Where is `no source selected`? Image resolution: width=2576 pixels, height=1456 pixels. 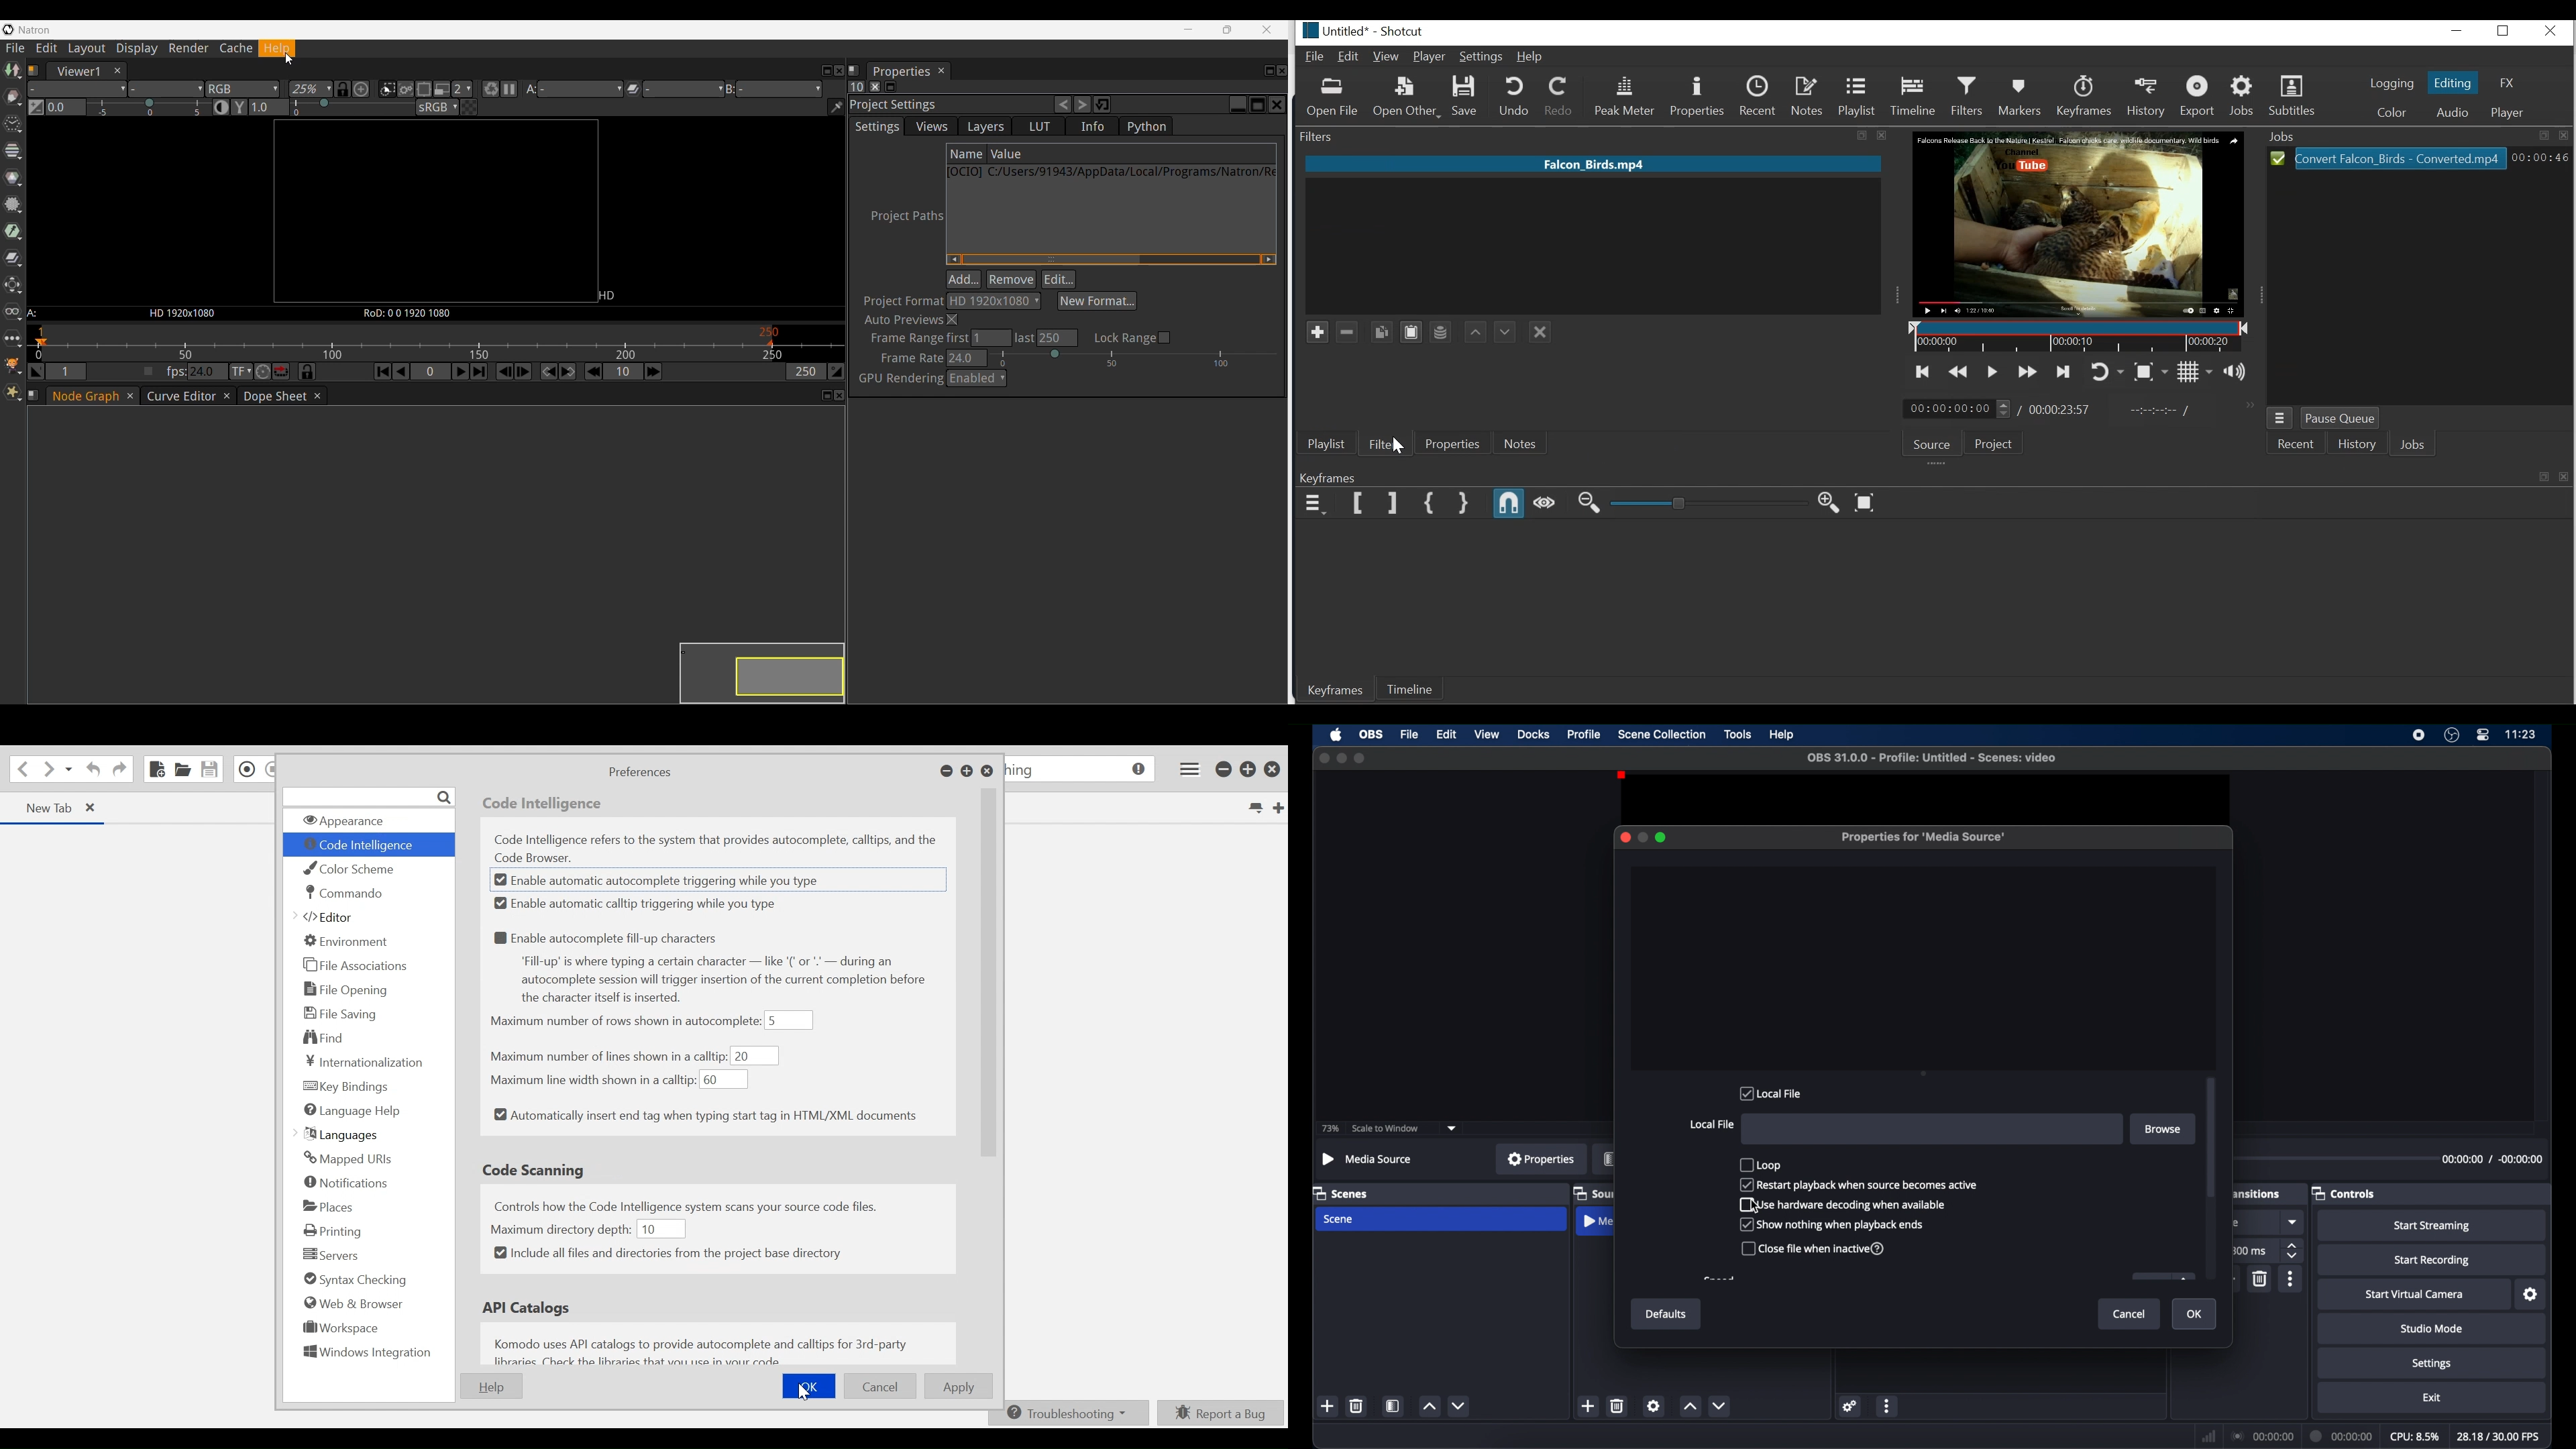
no source selected is located at coordinates (1368, 1159).